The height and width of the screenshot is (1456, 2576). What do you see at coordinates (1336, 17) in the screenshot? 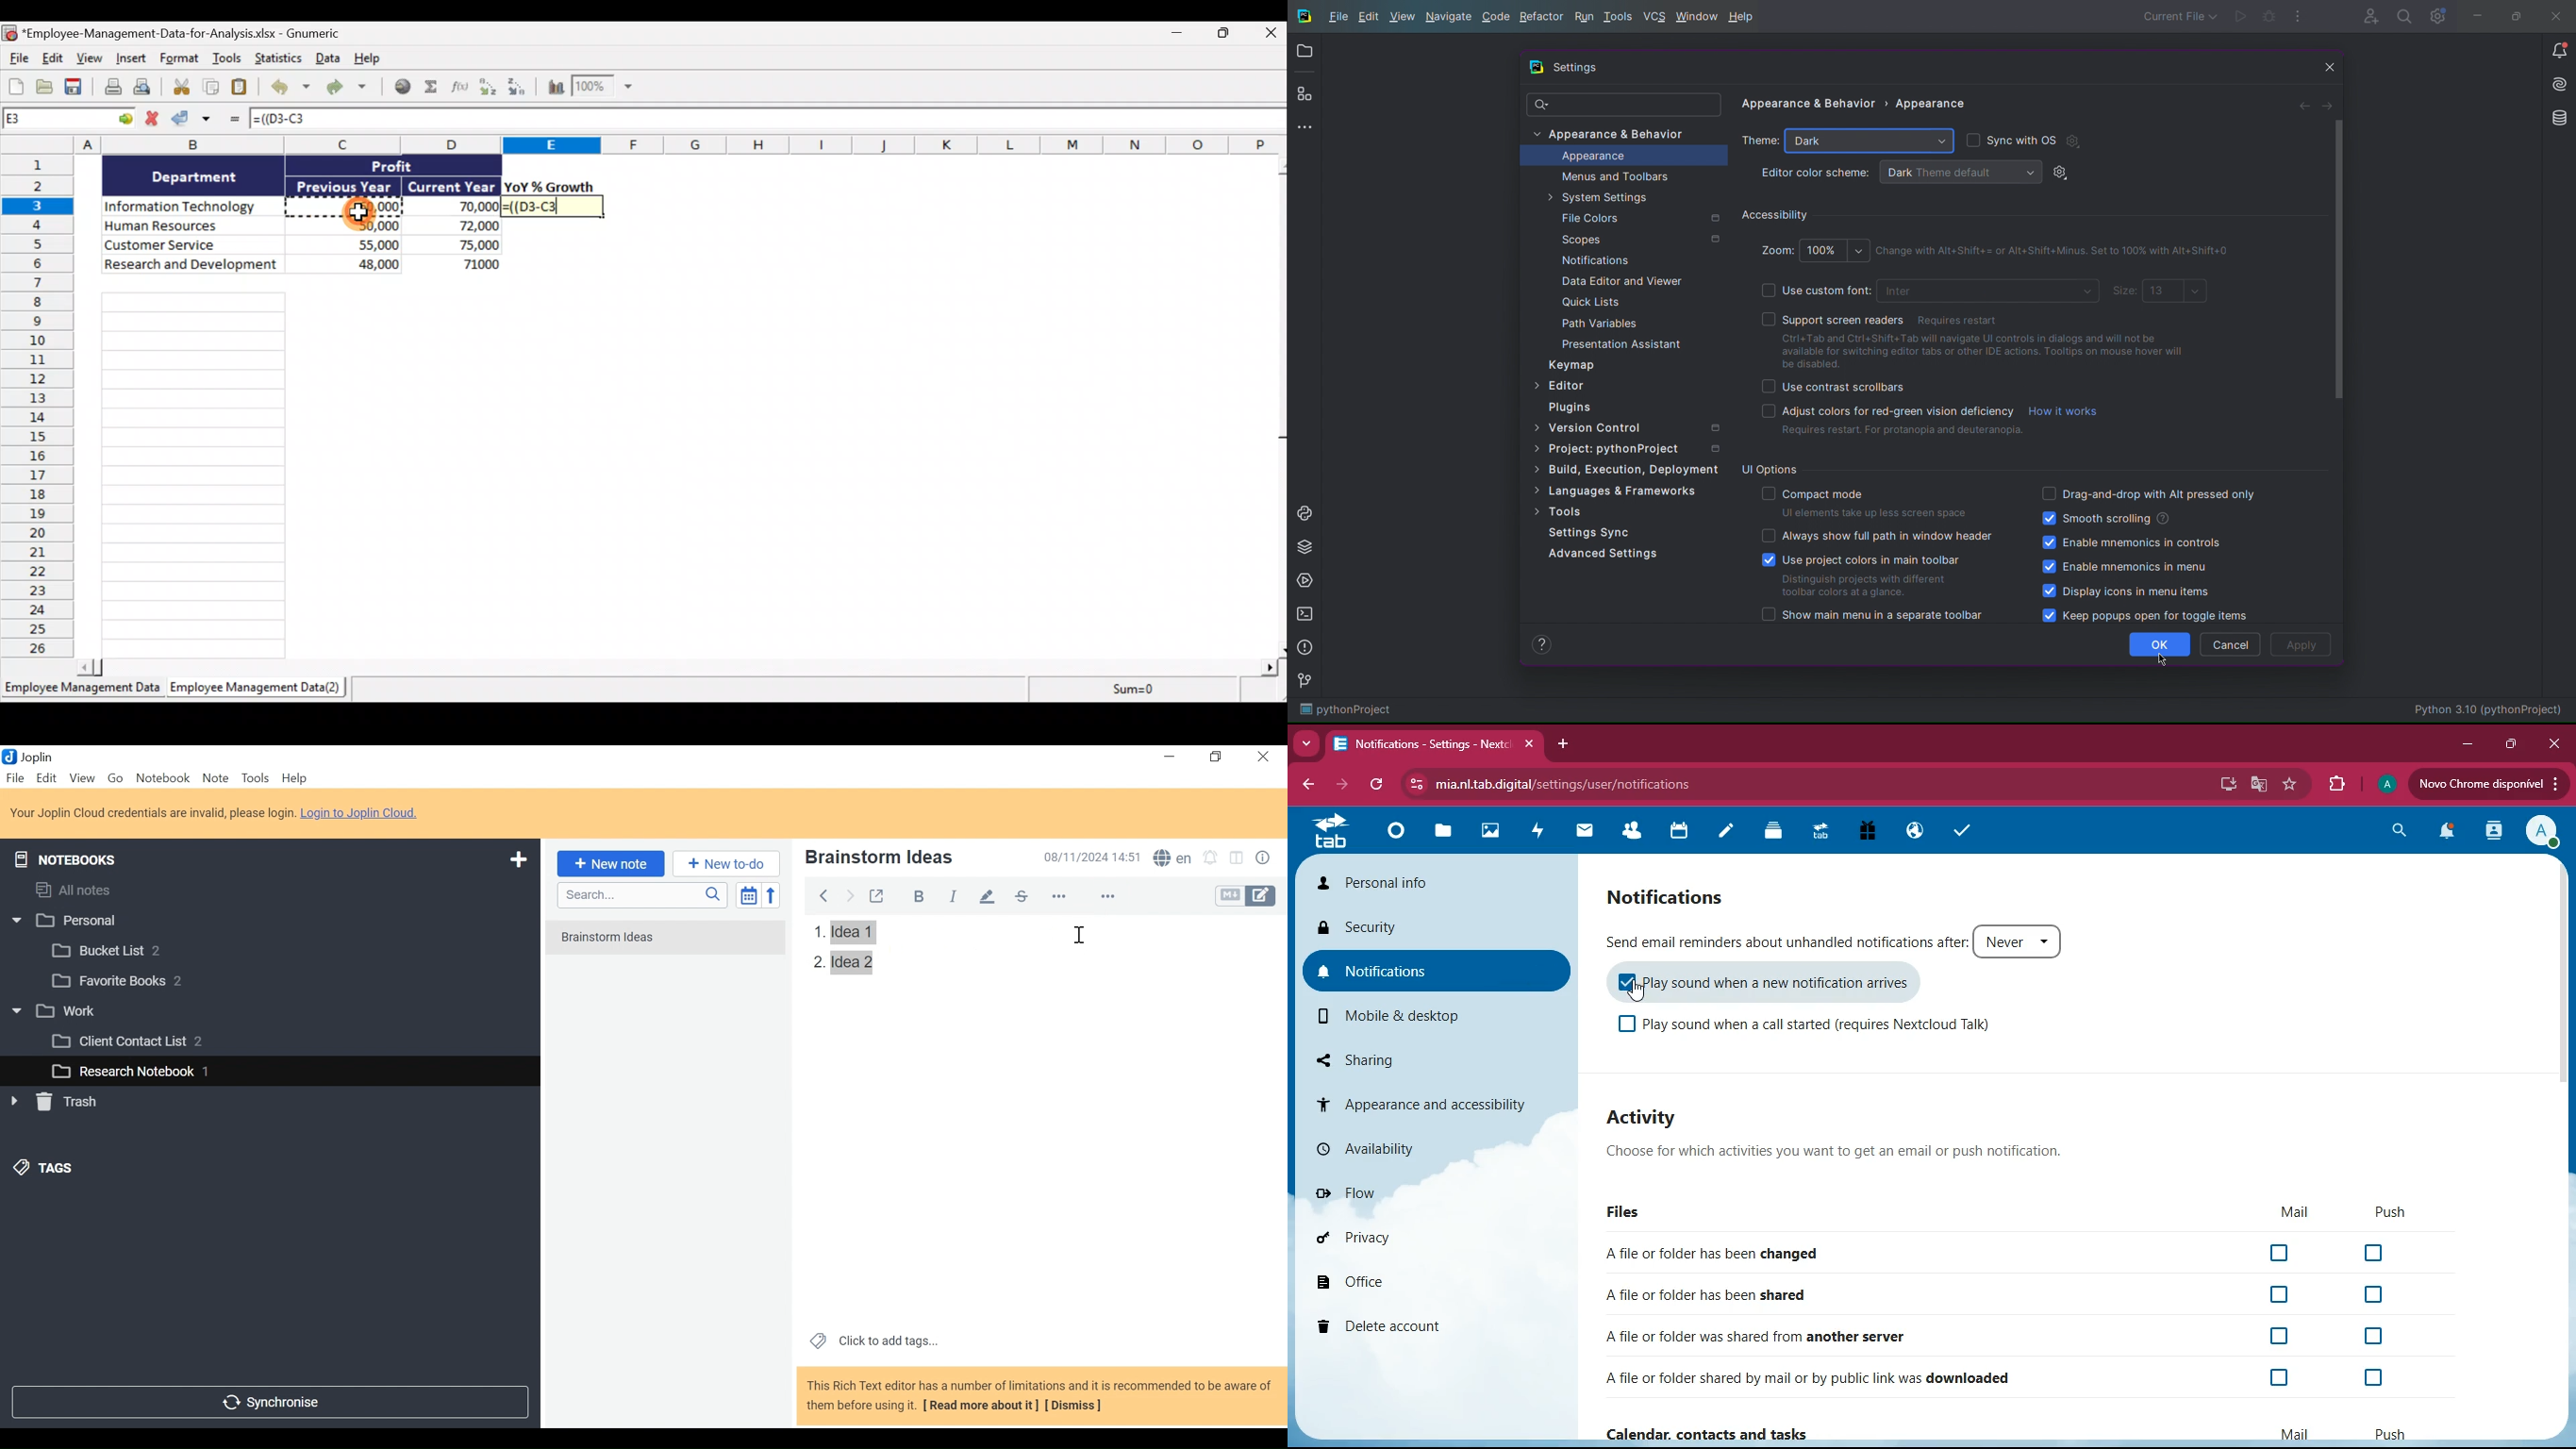
I see `File` at bounding box center [1336, 17].